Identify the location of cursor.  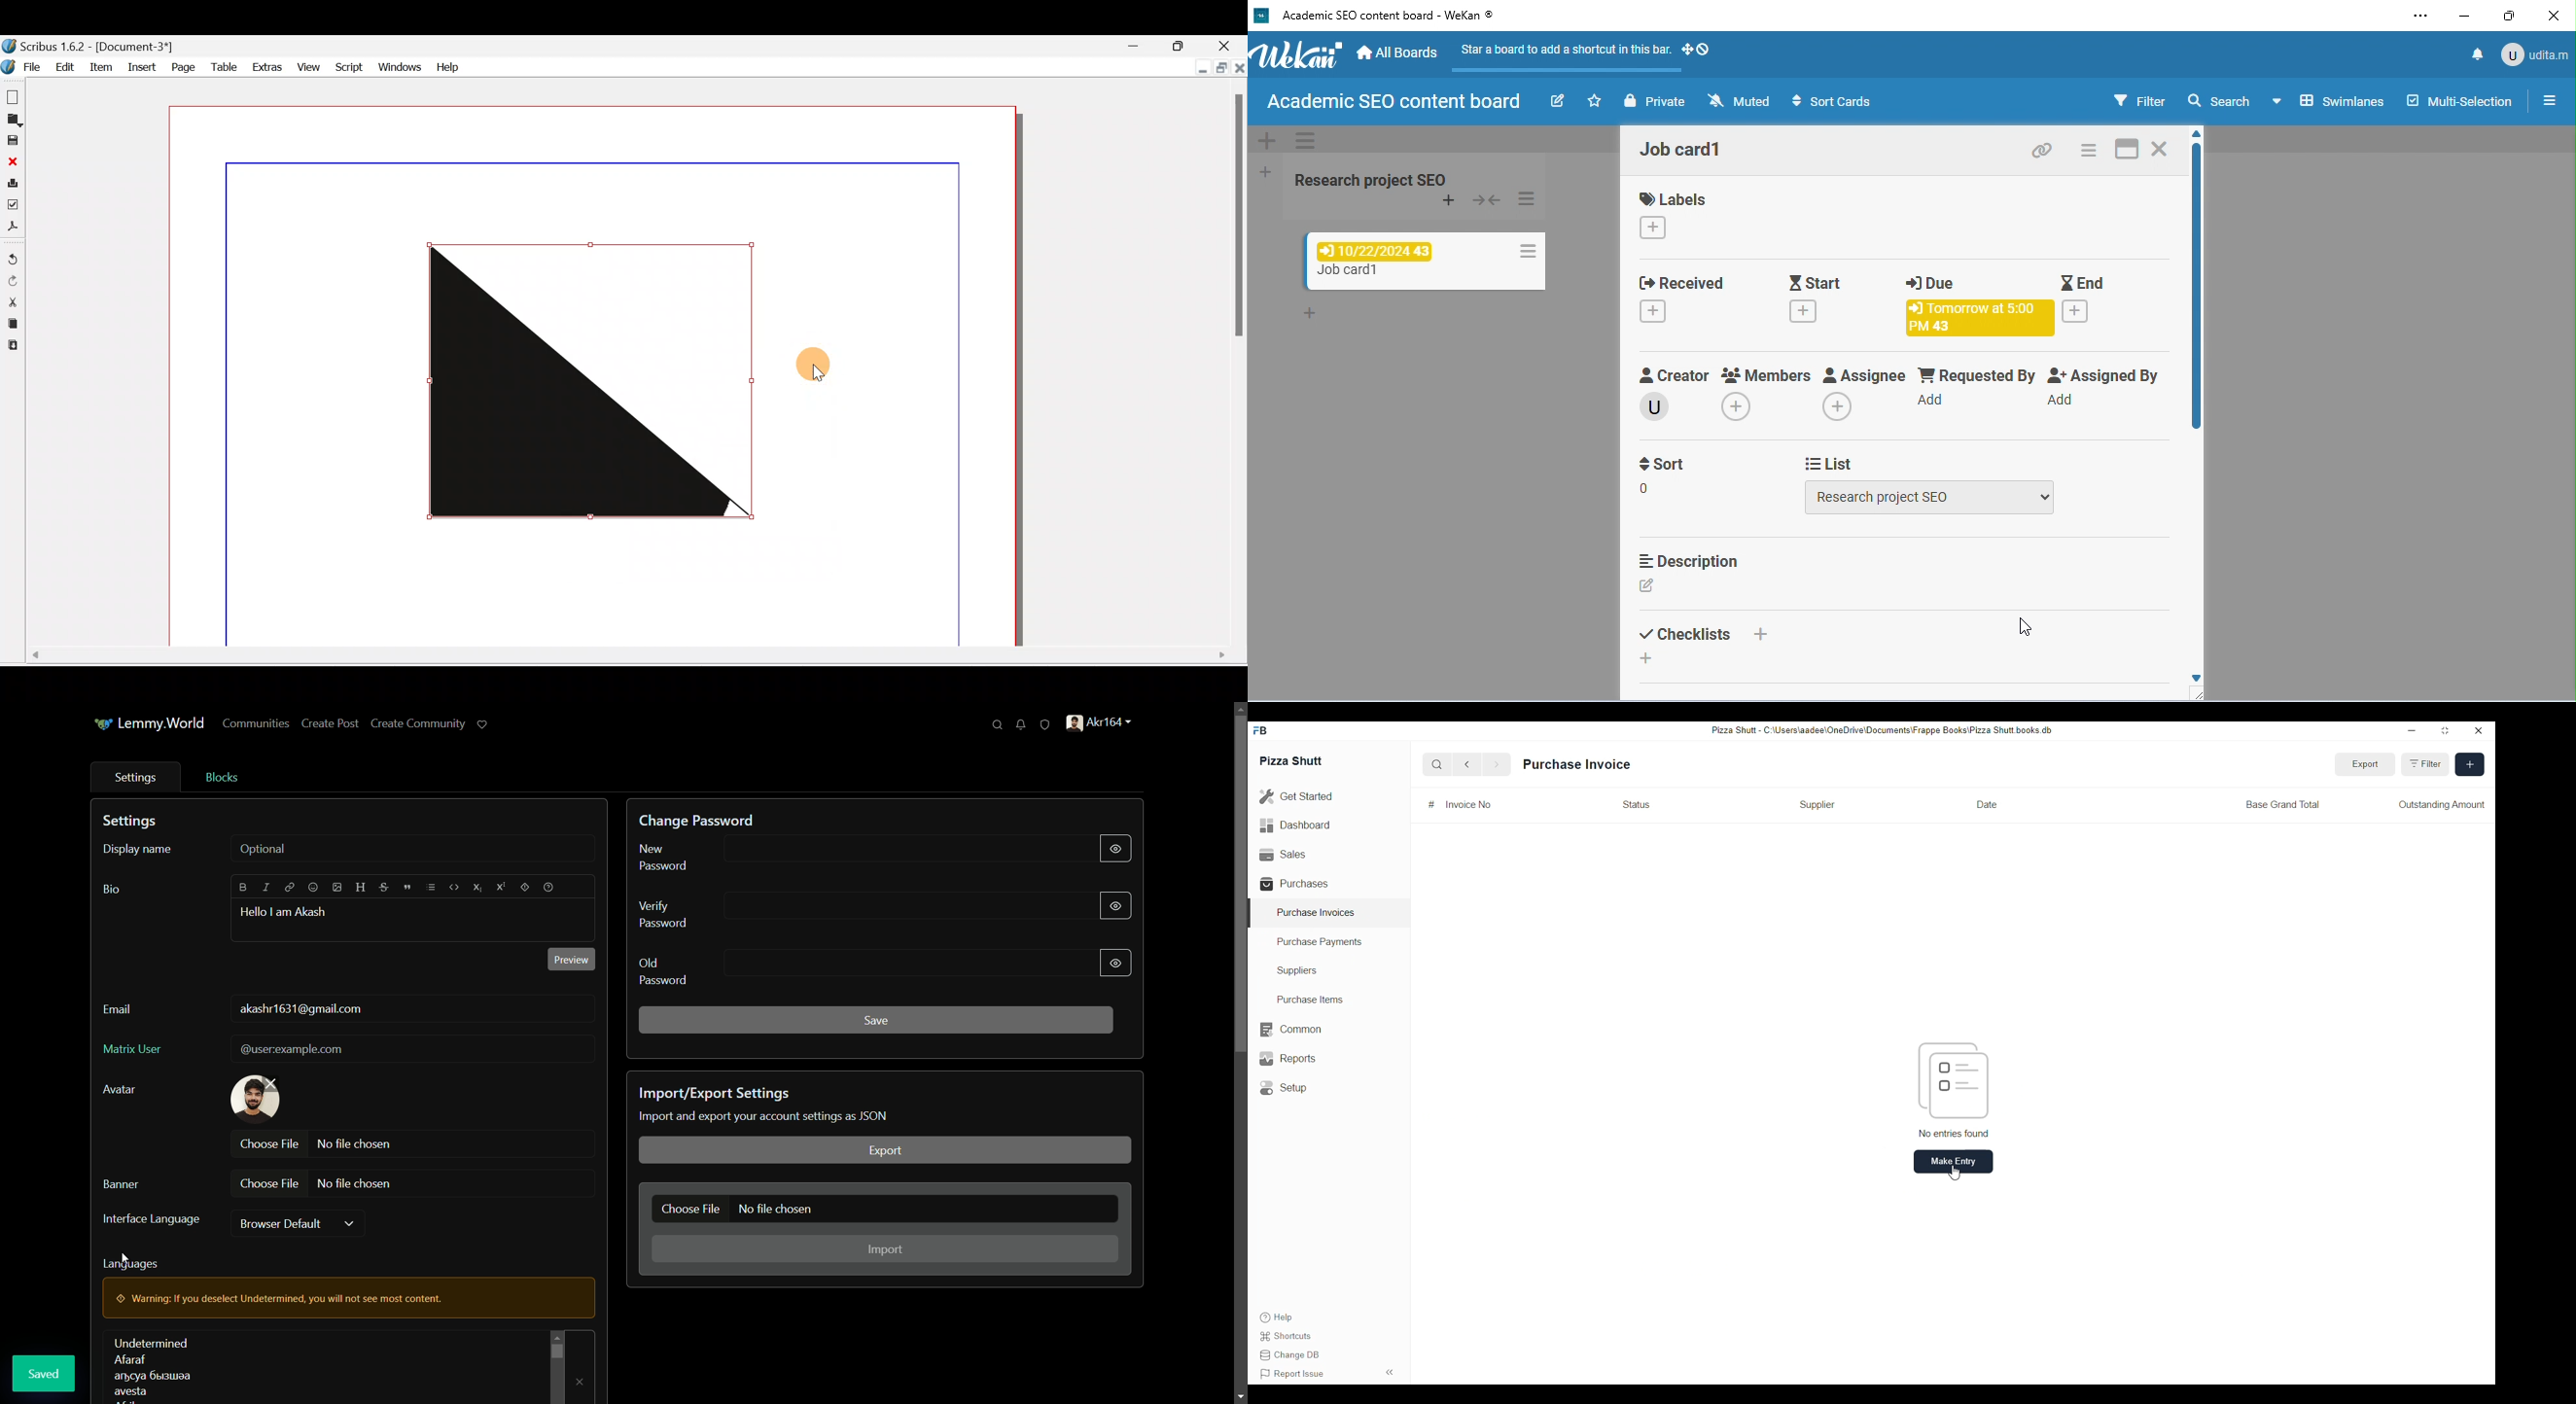
(1957, 1175).